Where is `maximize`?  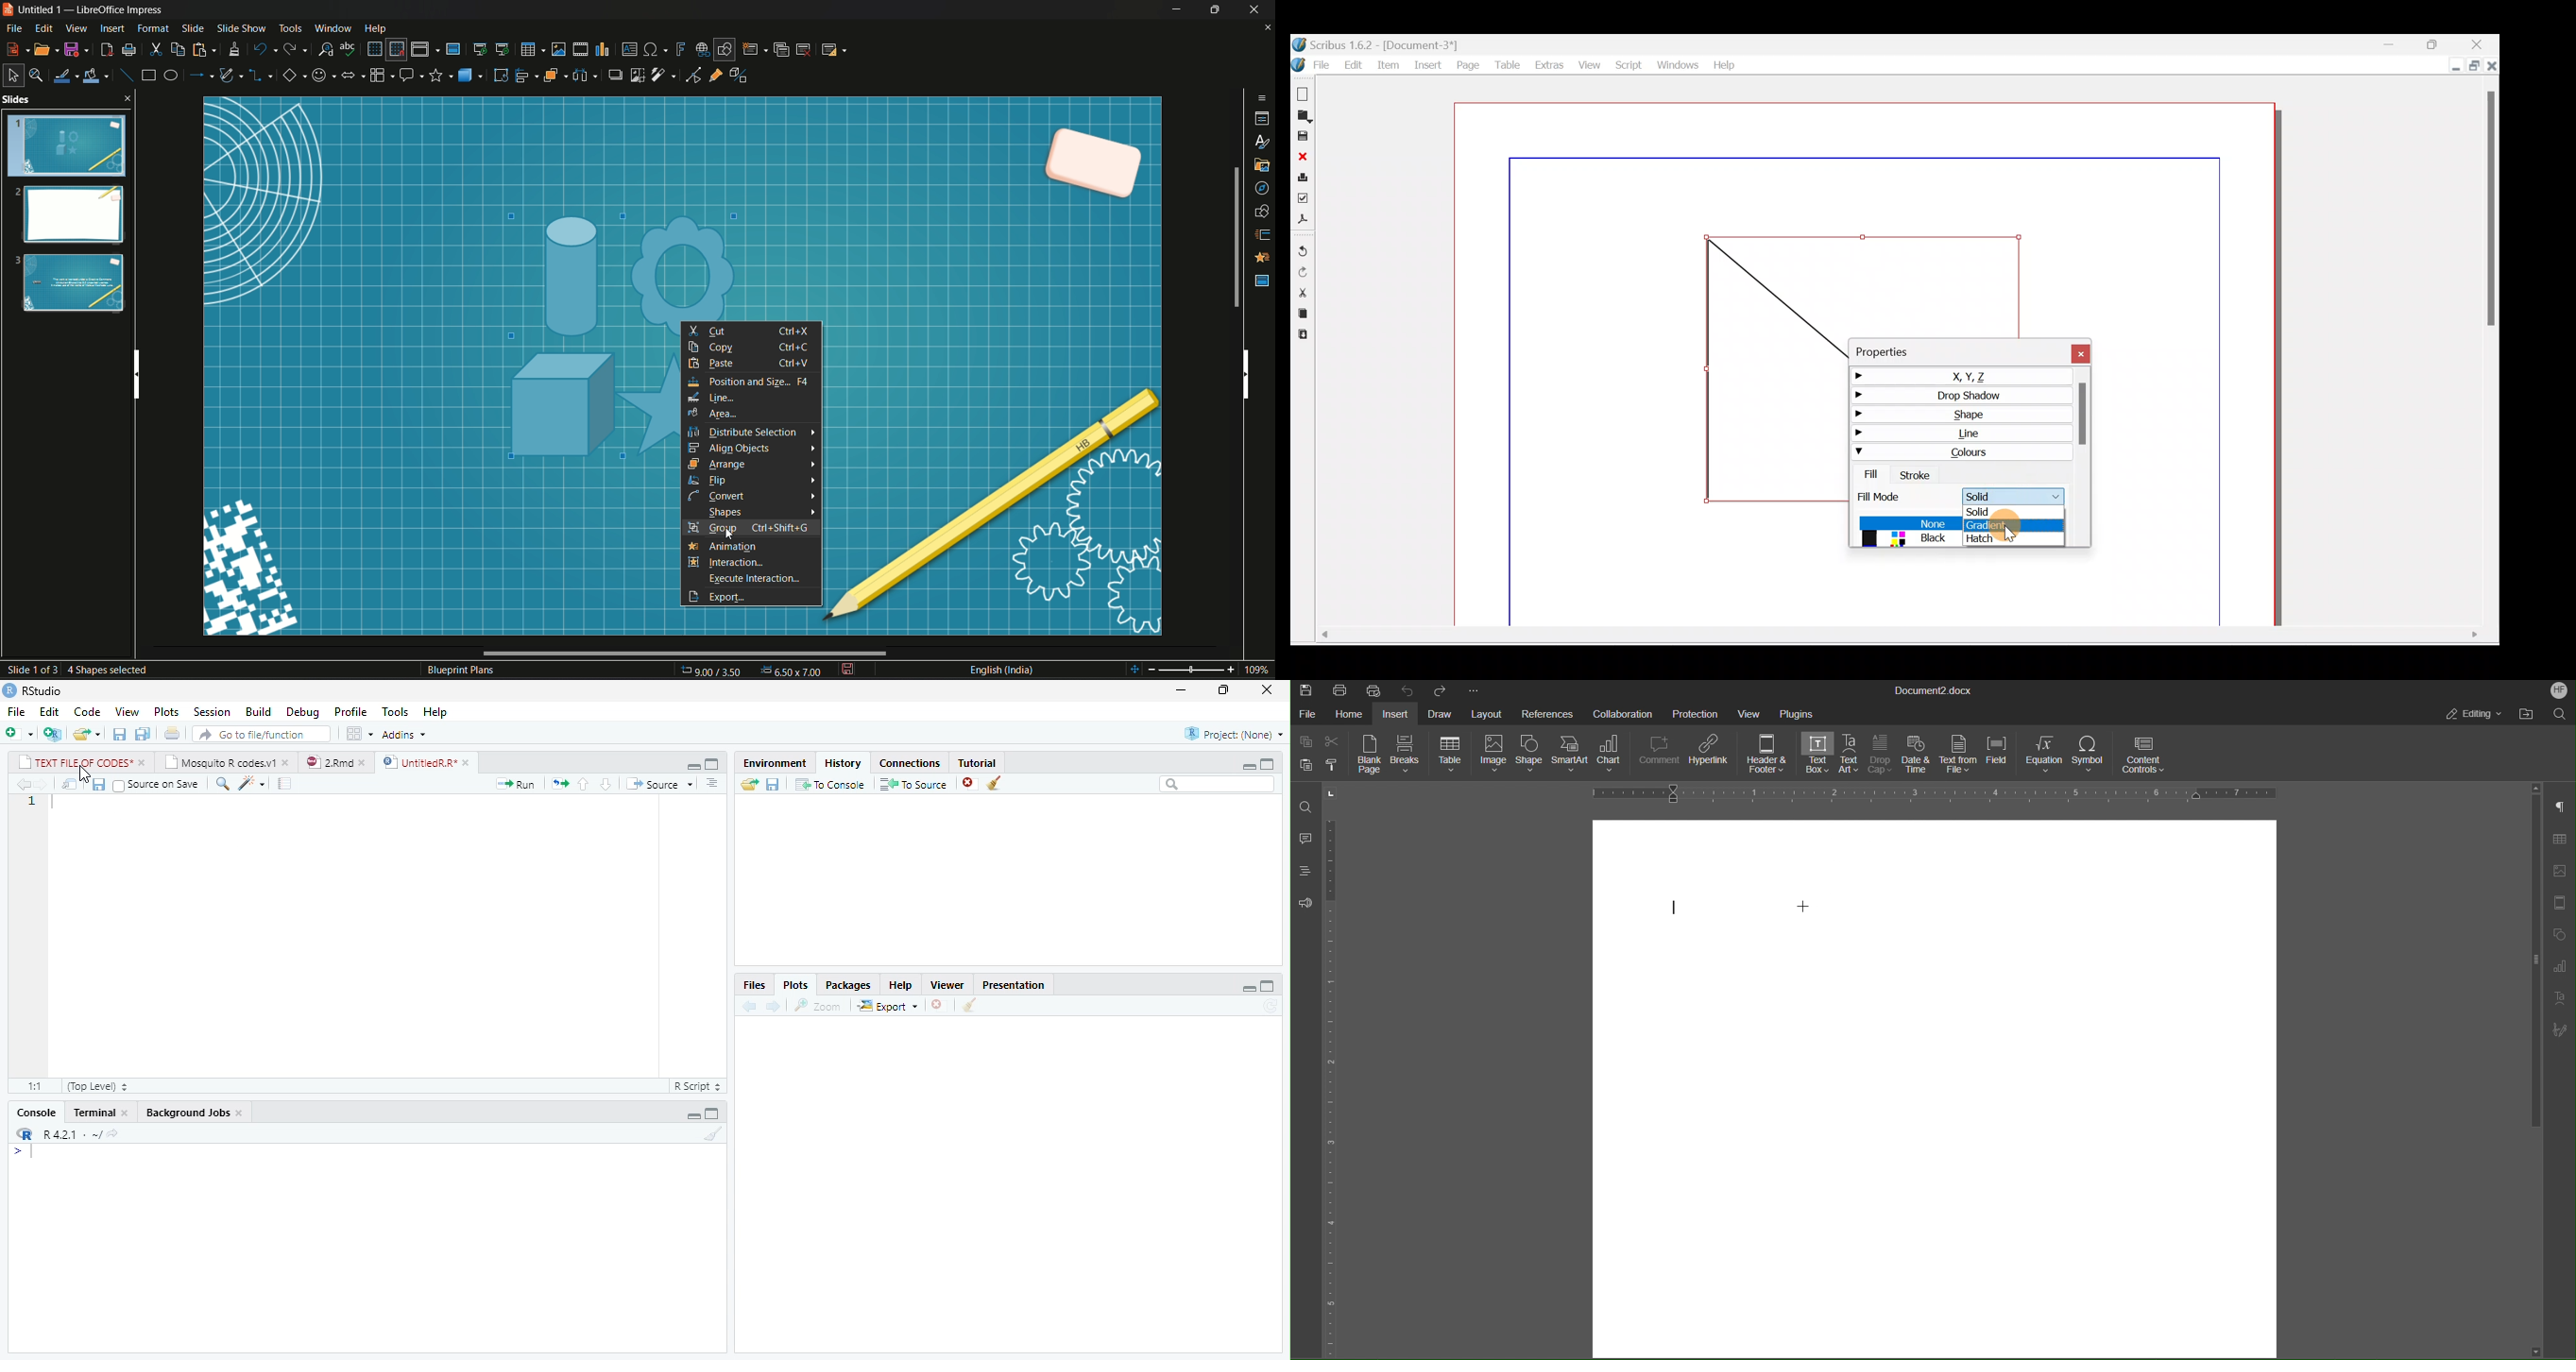 maximize is located at coordinates (1268, 764).